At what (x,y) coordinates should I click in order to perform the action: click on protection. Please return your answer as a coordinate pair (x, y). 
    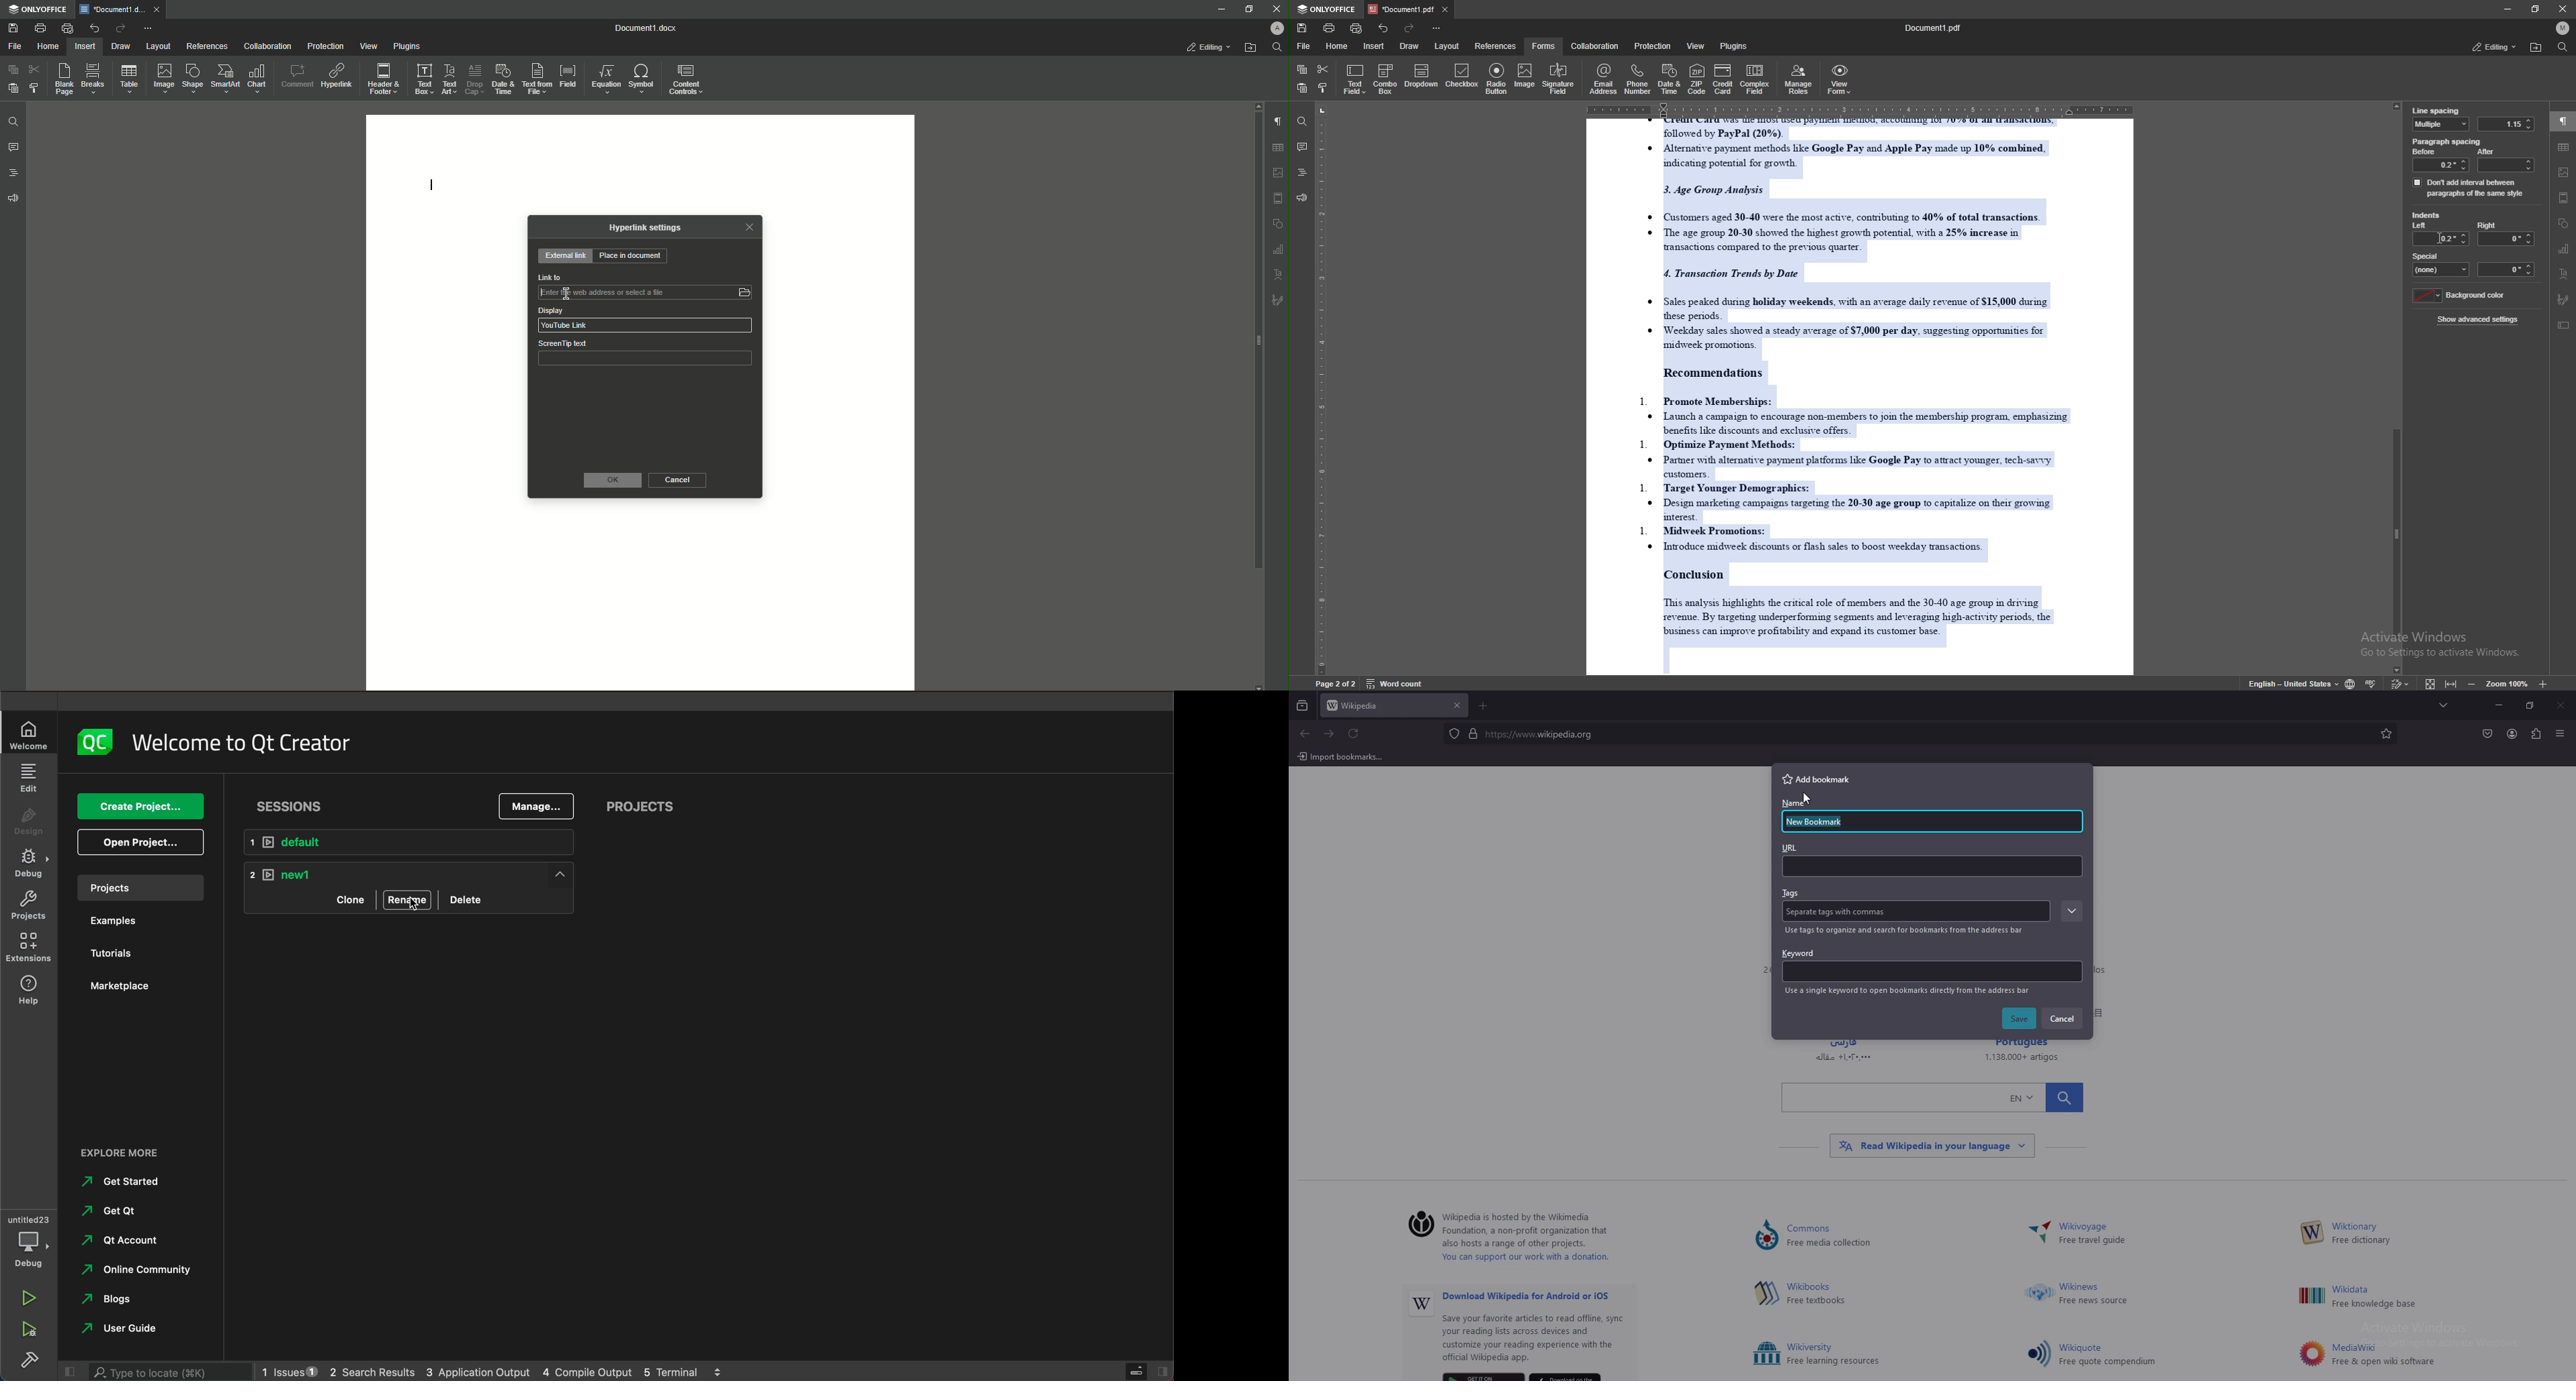
    Looking at the image, I should click on (1654, 46).